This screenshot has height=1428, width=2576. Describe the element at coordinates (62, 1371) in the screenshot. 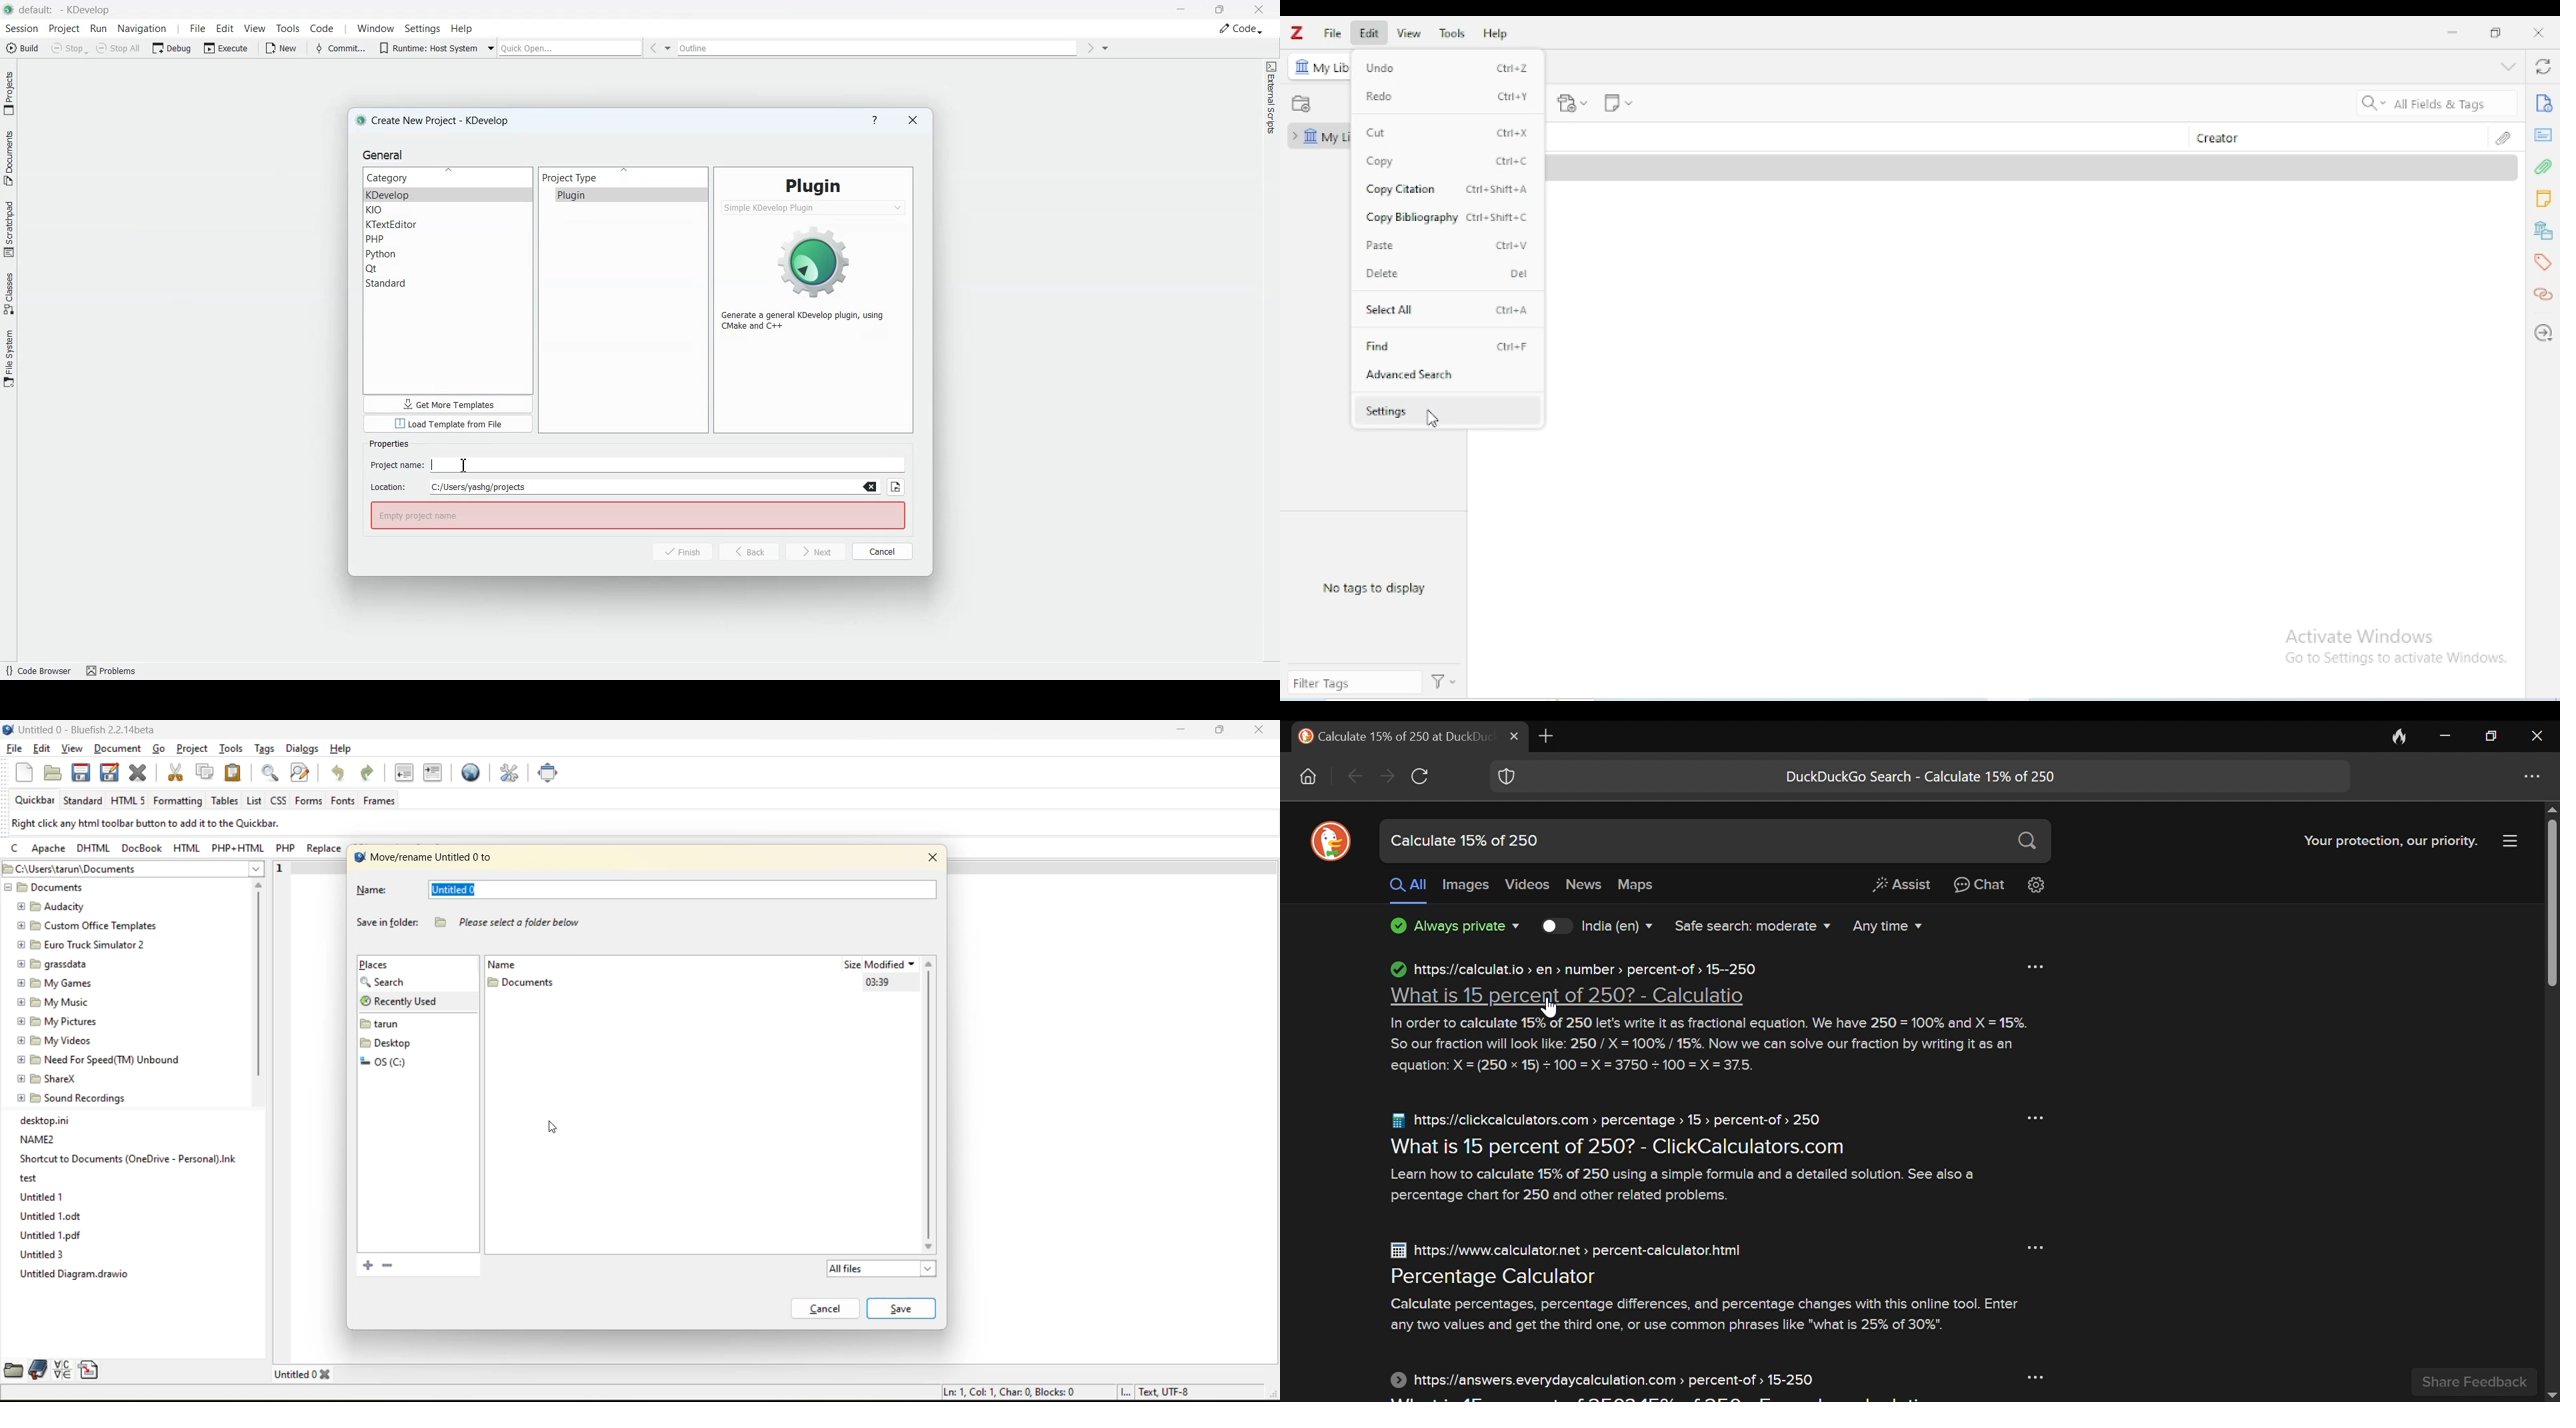

I see `charmap` at that location.